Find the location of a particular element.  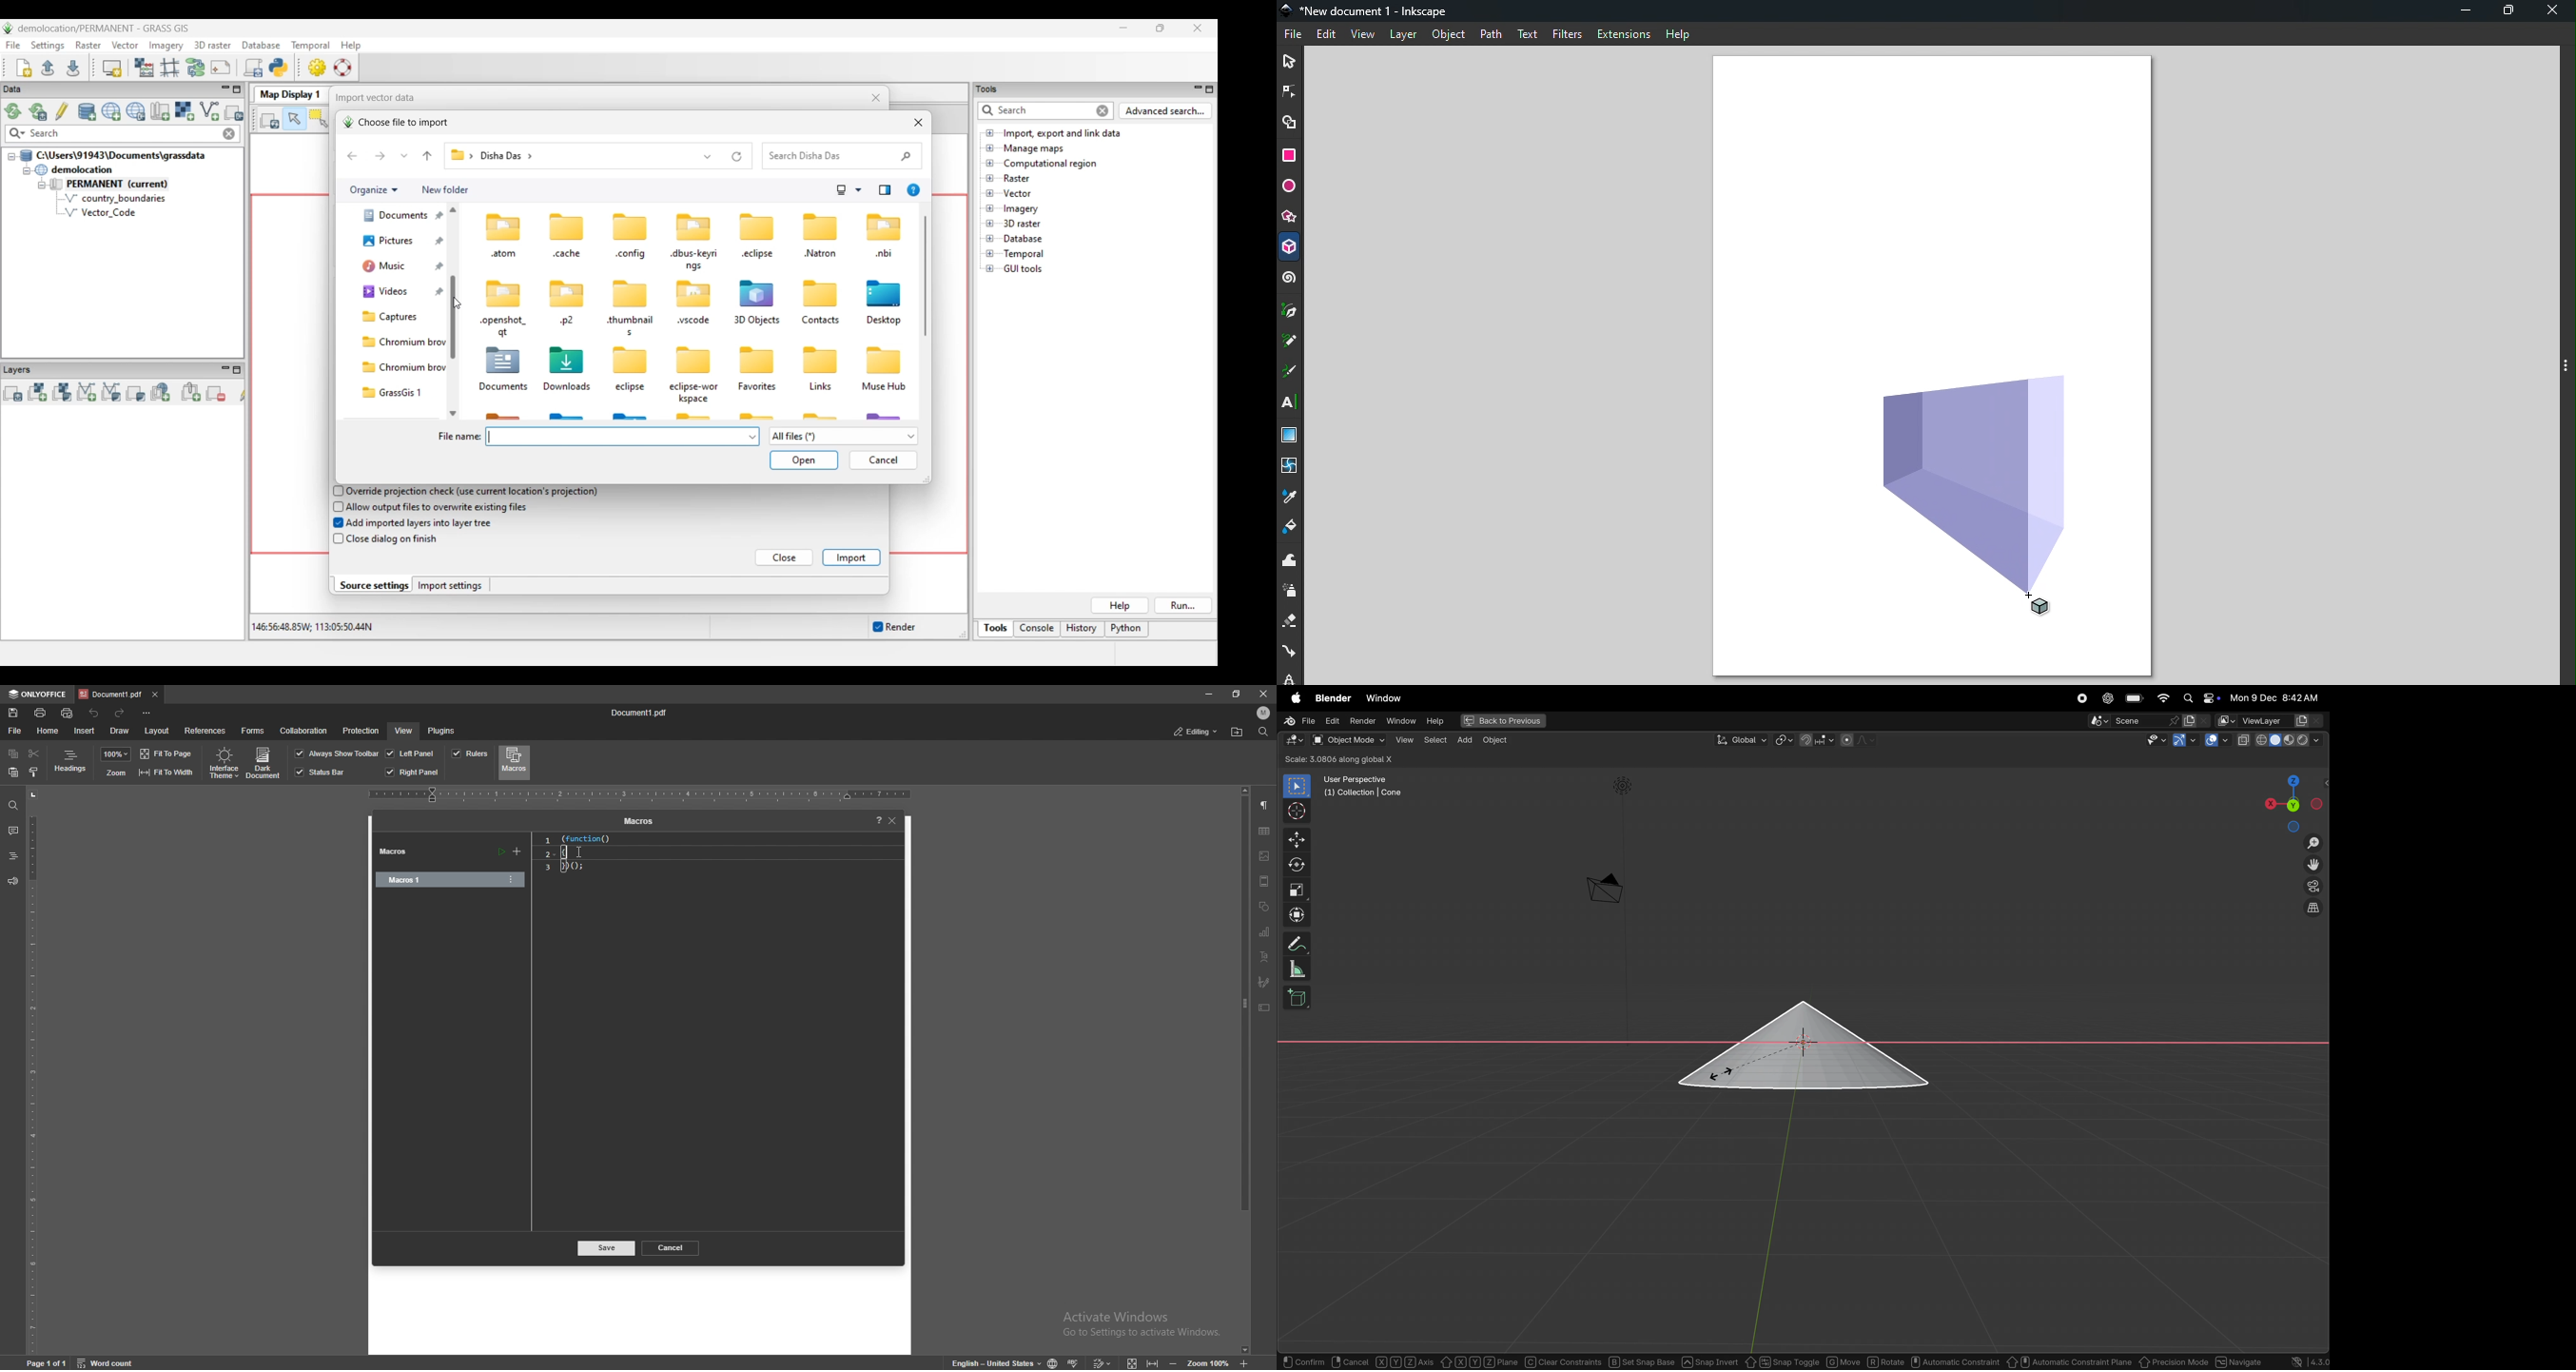

Mesh tool is located at coordinates (1290, 464).